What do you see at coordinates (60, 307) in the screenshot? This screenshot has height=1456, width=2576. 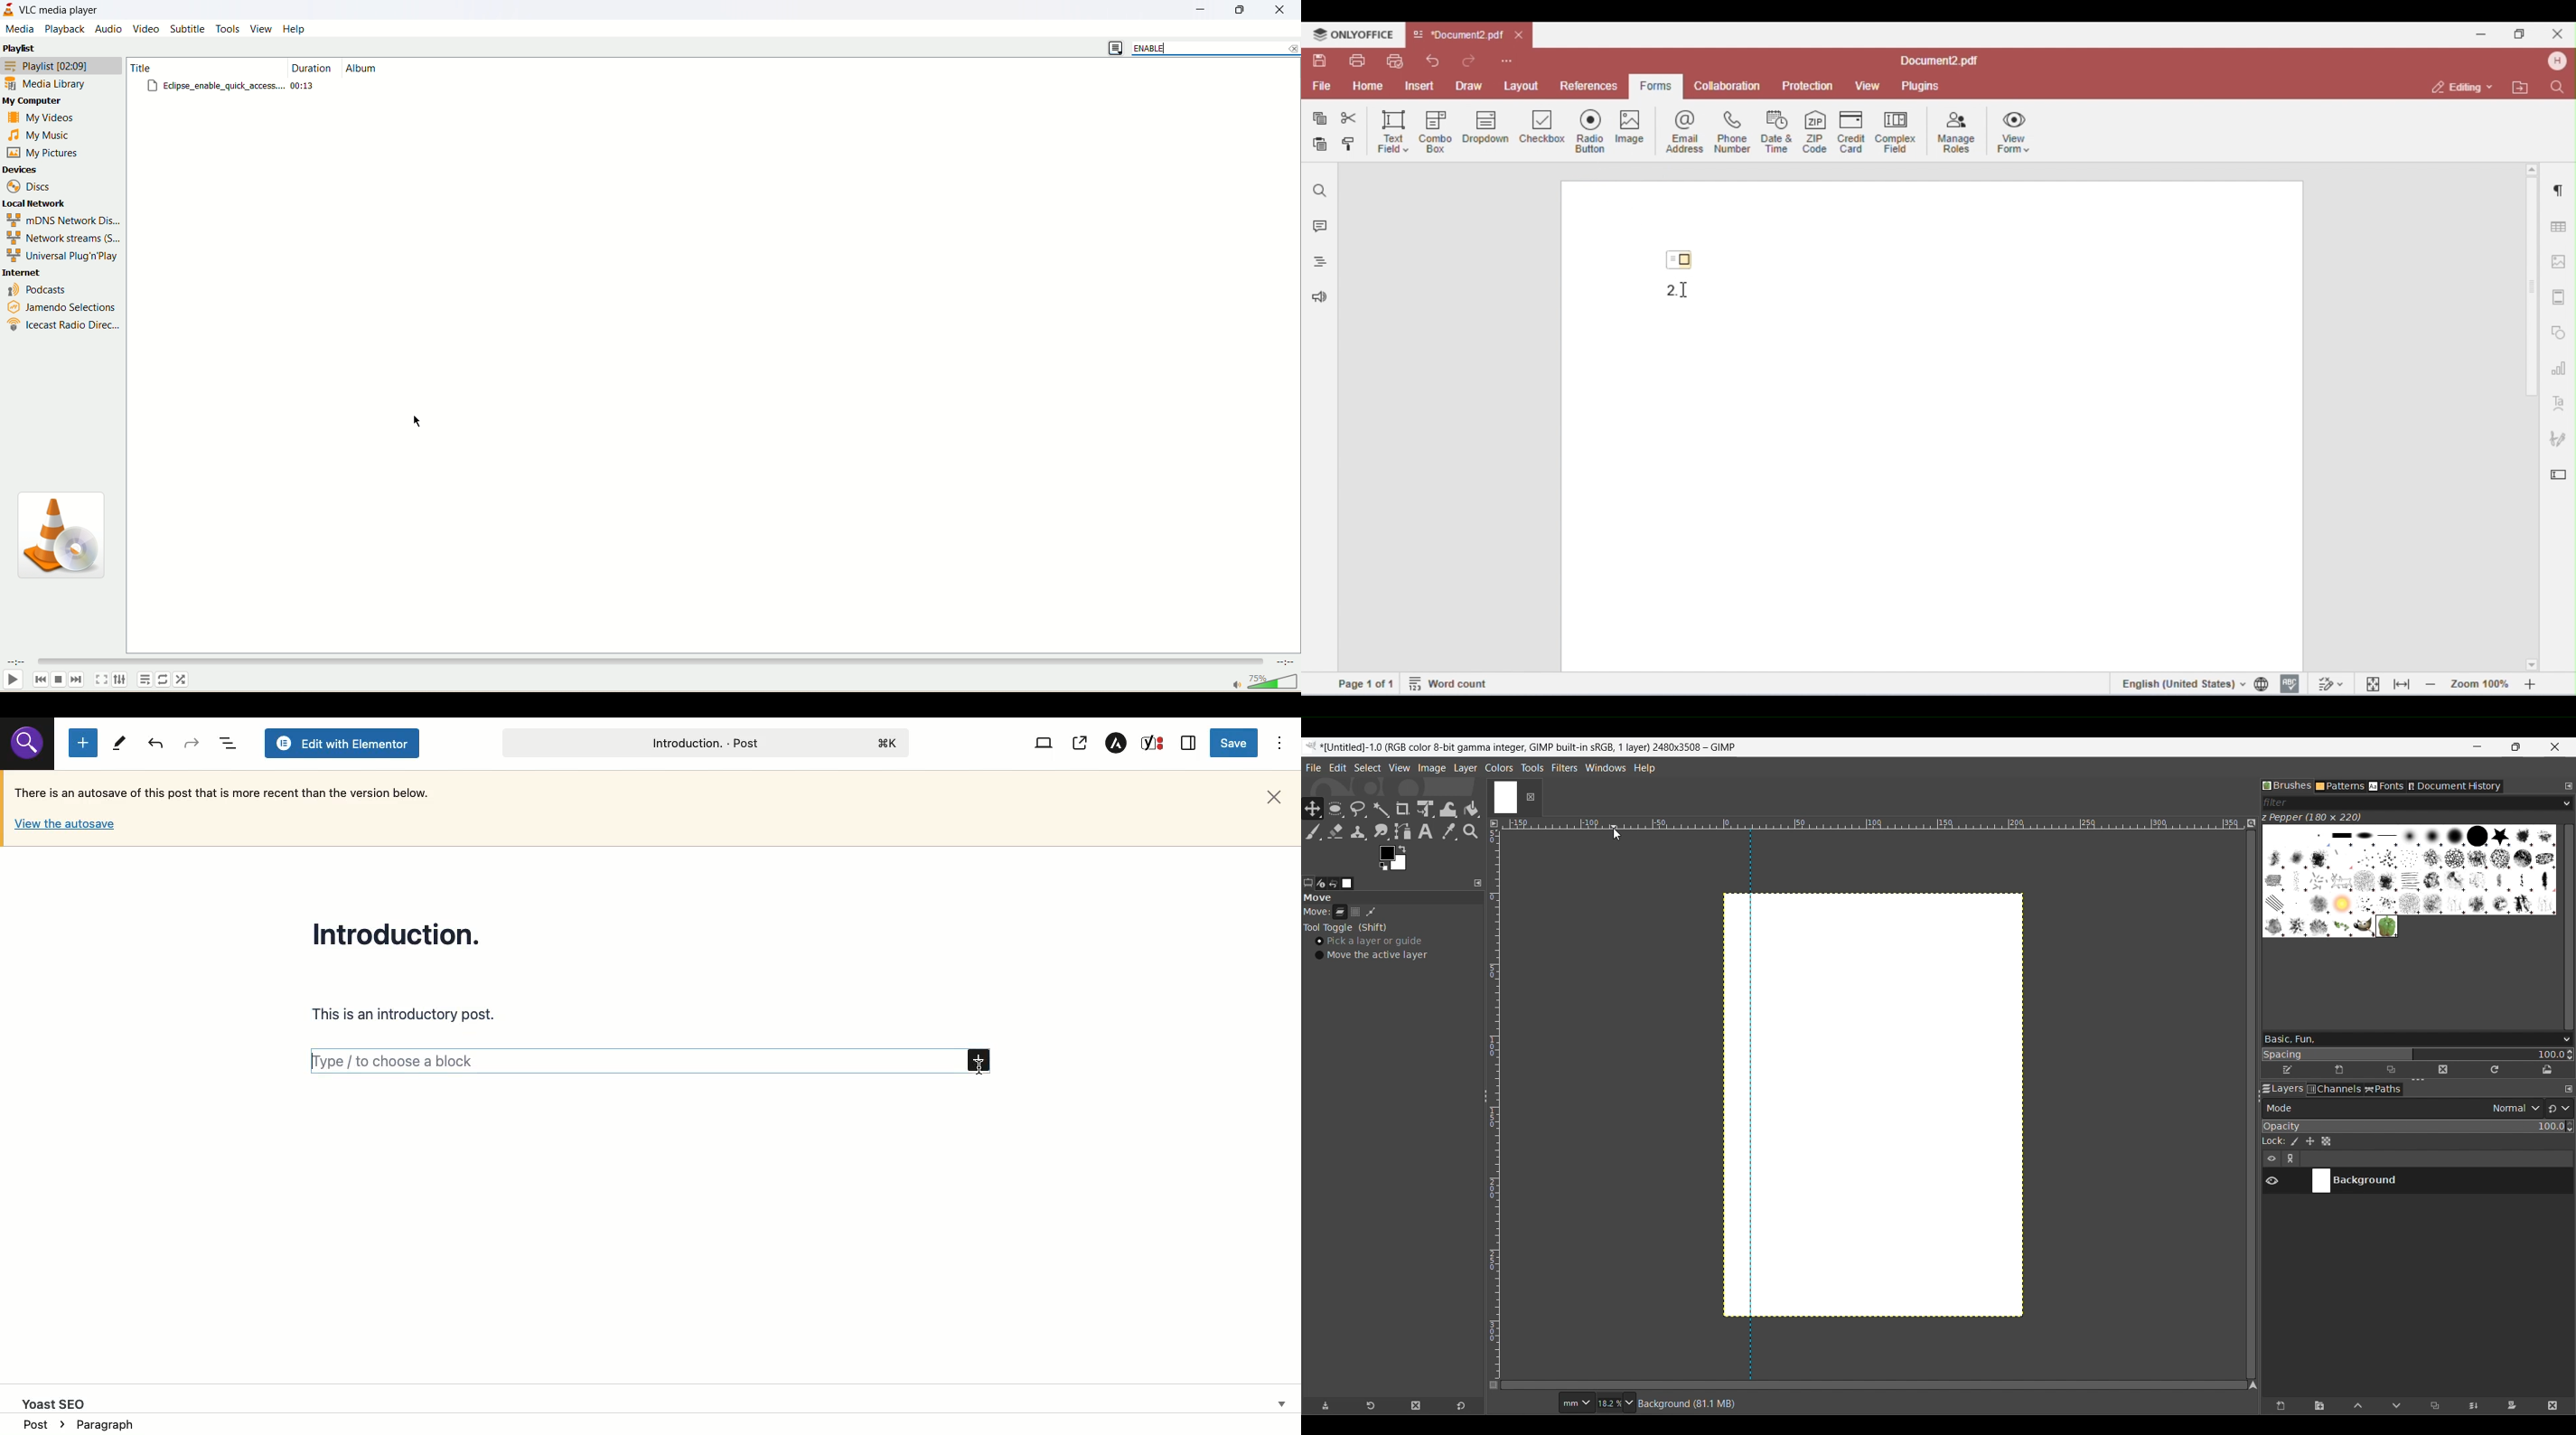 I see `Jamendo selections` at bounding box center [60, 307].